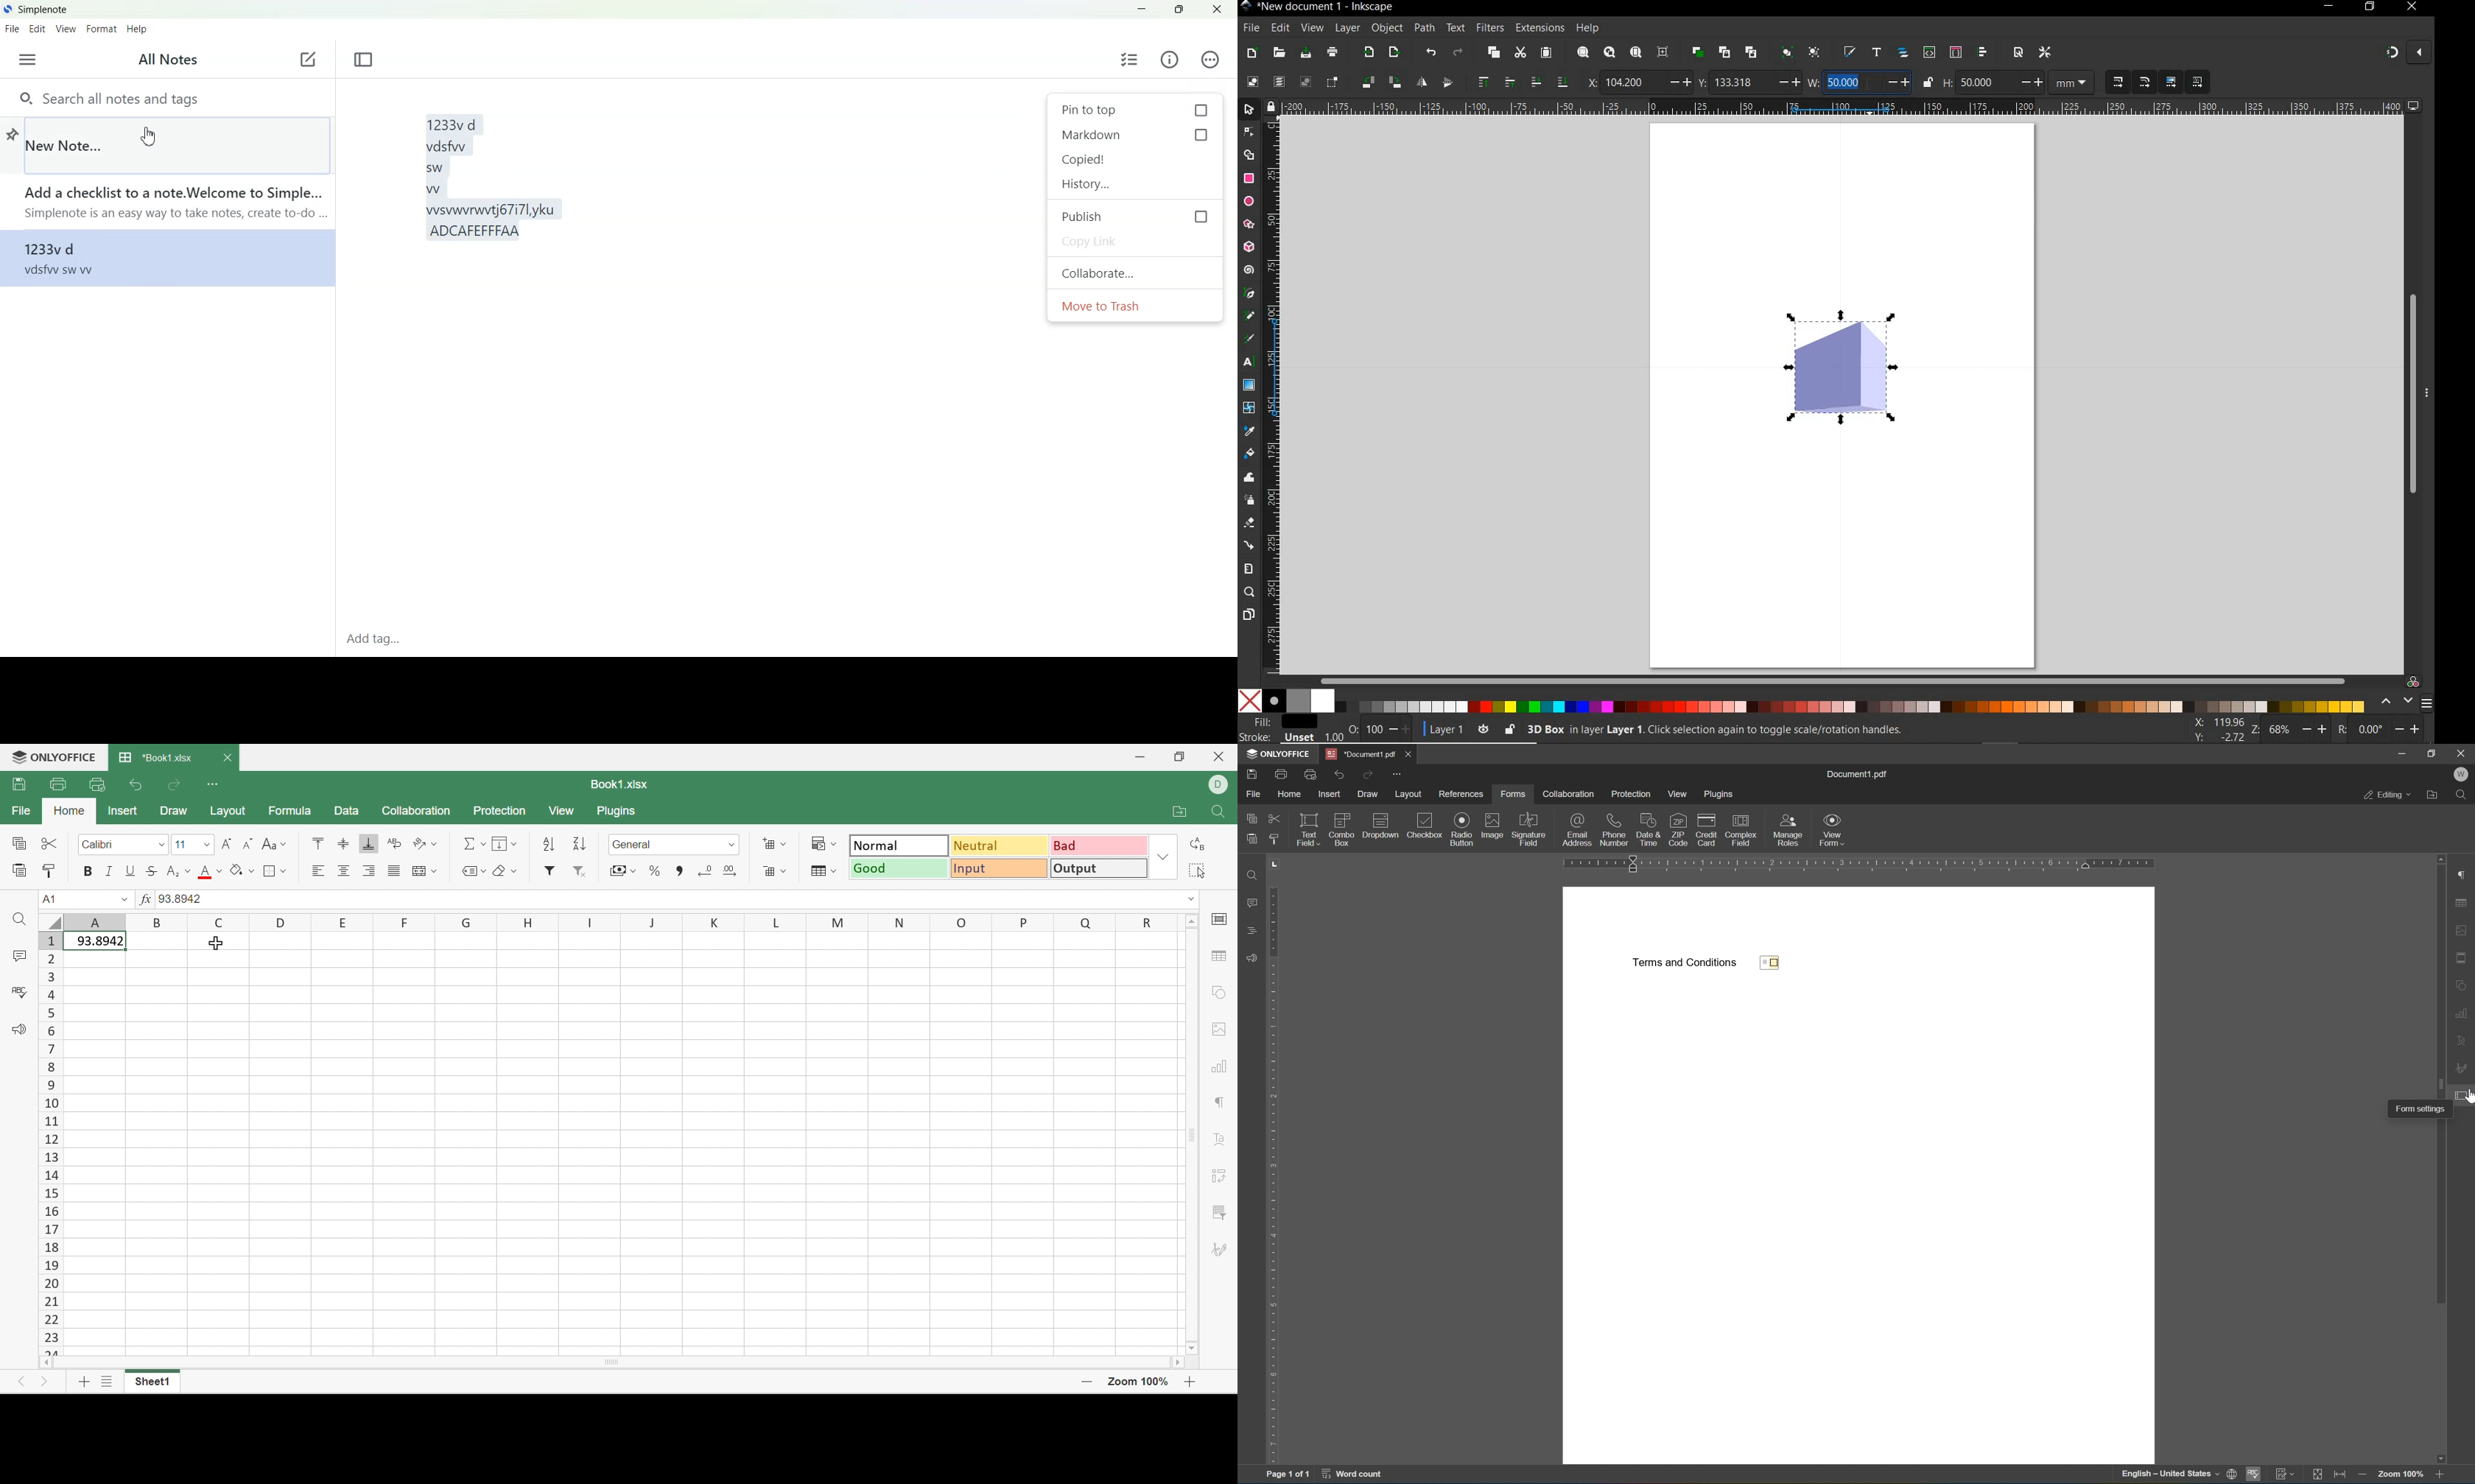 The image size is (2492, 1484). Describe the element at coordinates (2461, 1099) in the screenshot. I see `form settings` at that location.